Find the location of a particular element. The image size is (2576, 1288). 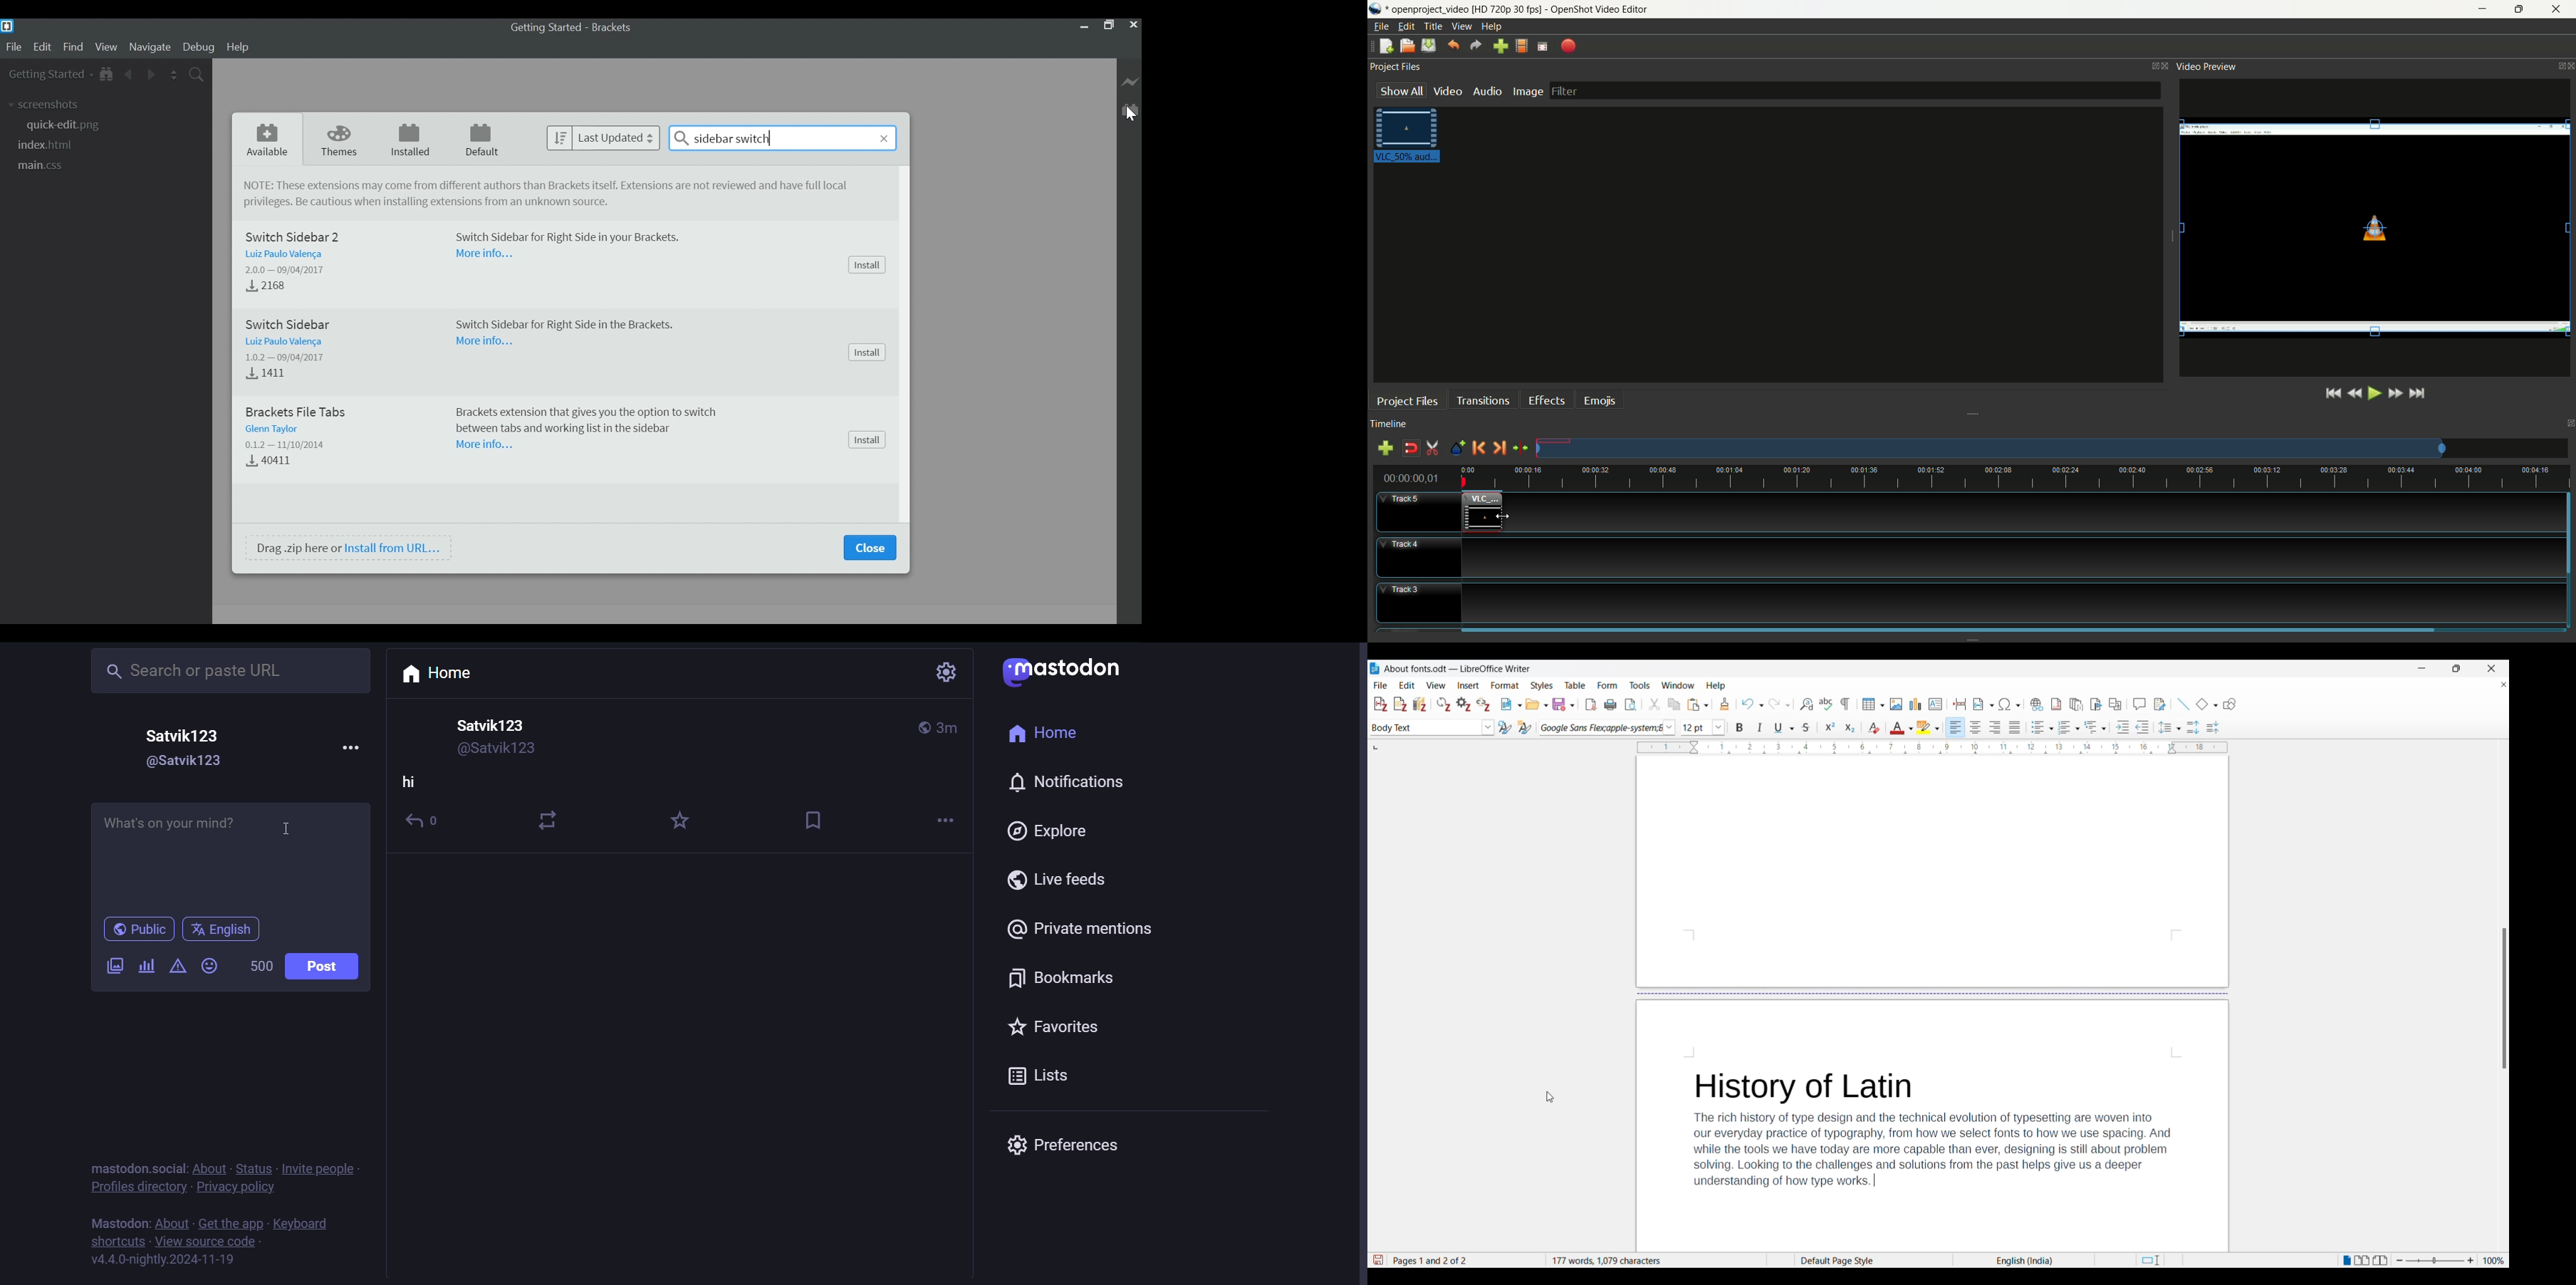

Current basic shape and other basic shape options is located at coordinates (2207, 704).